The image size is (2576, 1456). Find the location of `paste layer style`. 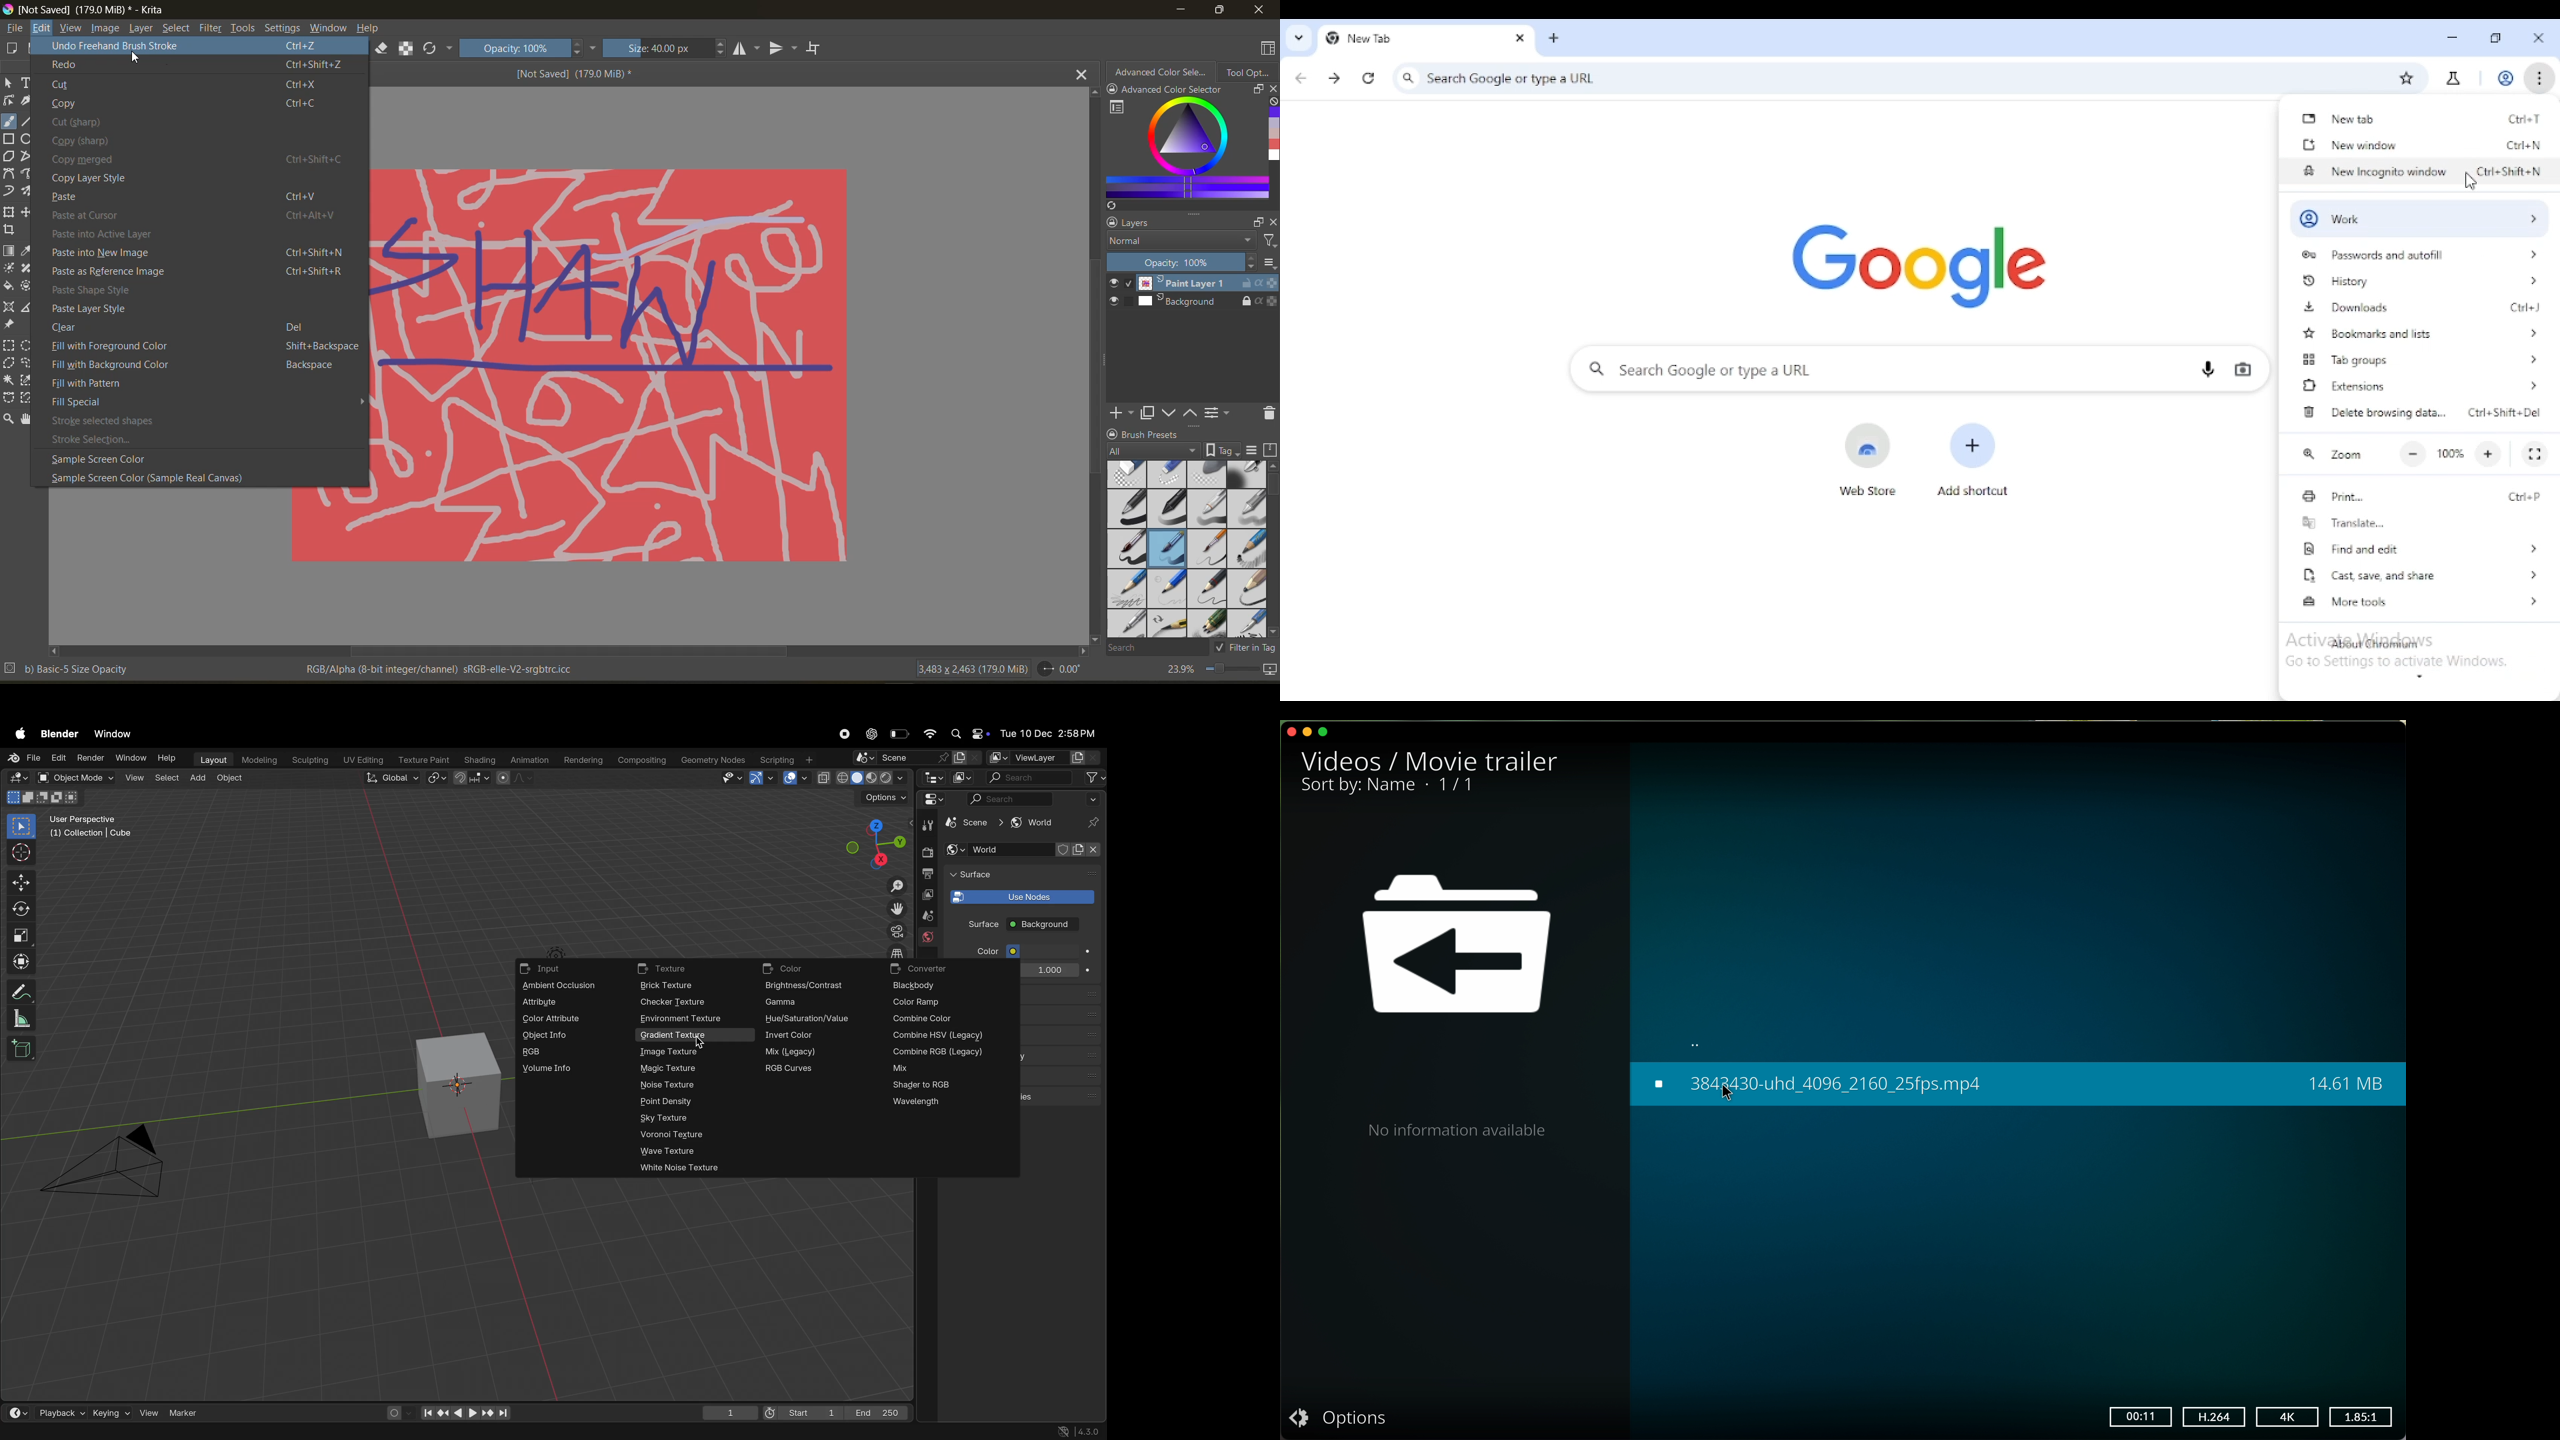

paste layer style is located at coordinates (96, 309).